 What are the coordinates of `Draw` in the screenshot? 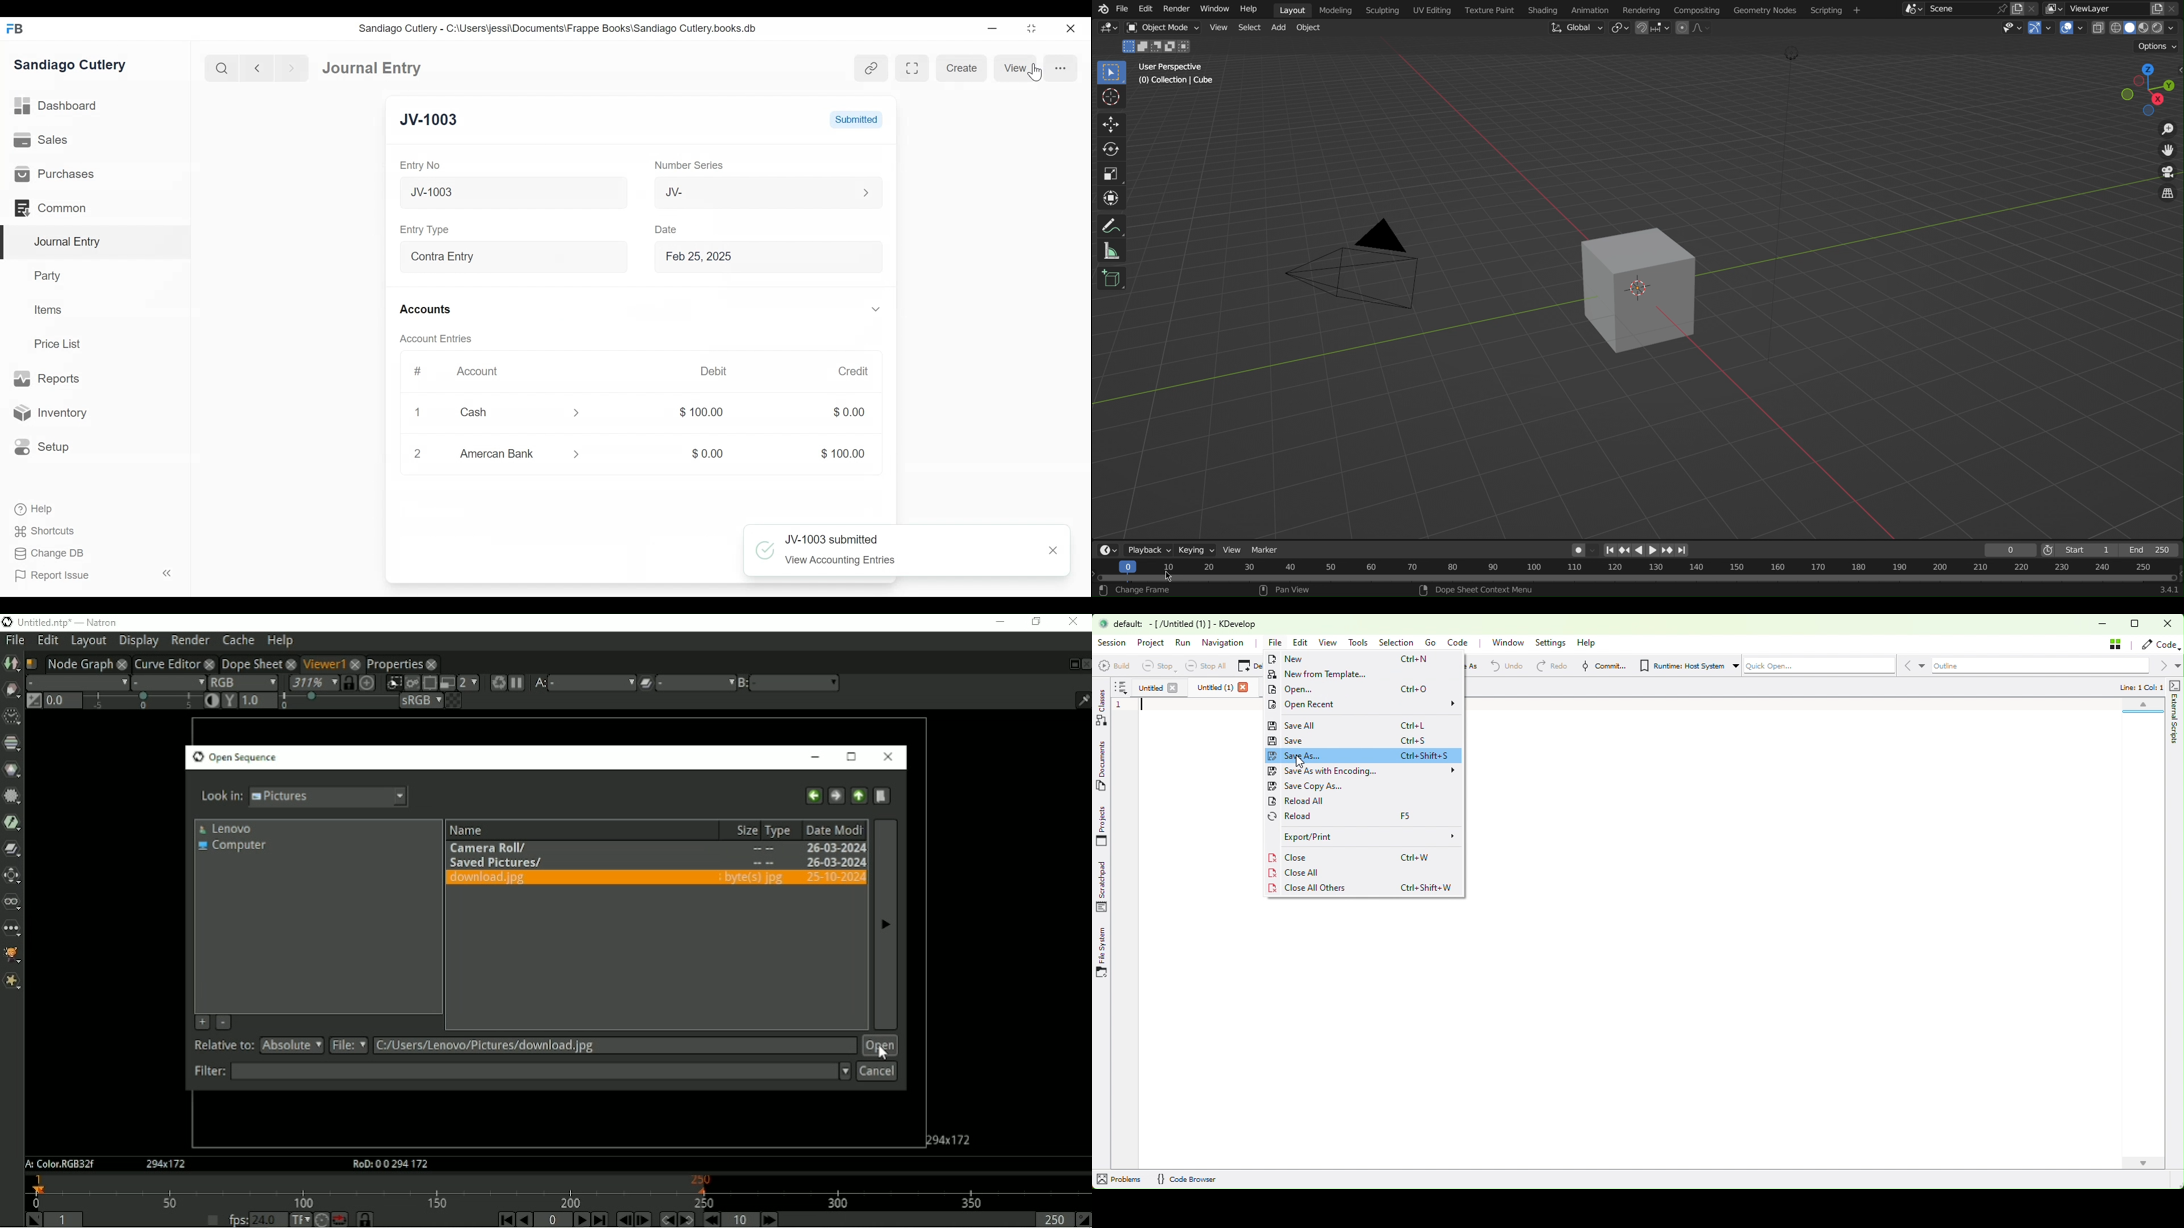 It's located at (11, 690).